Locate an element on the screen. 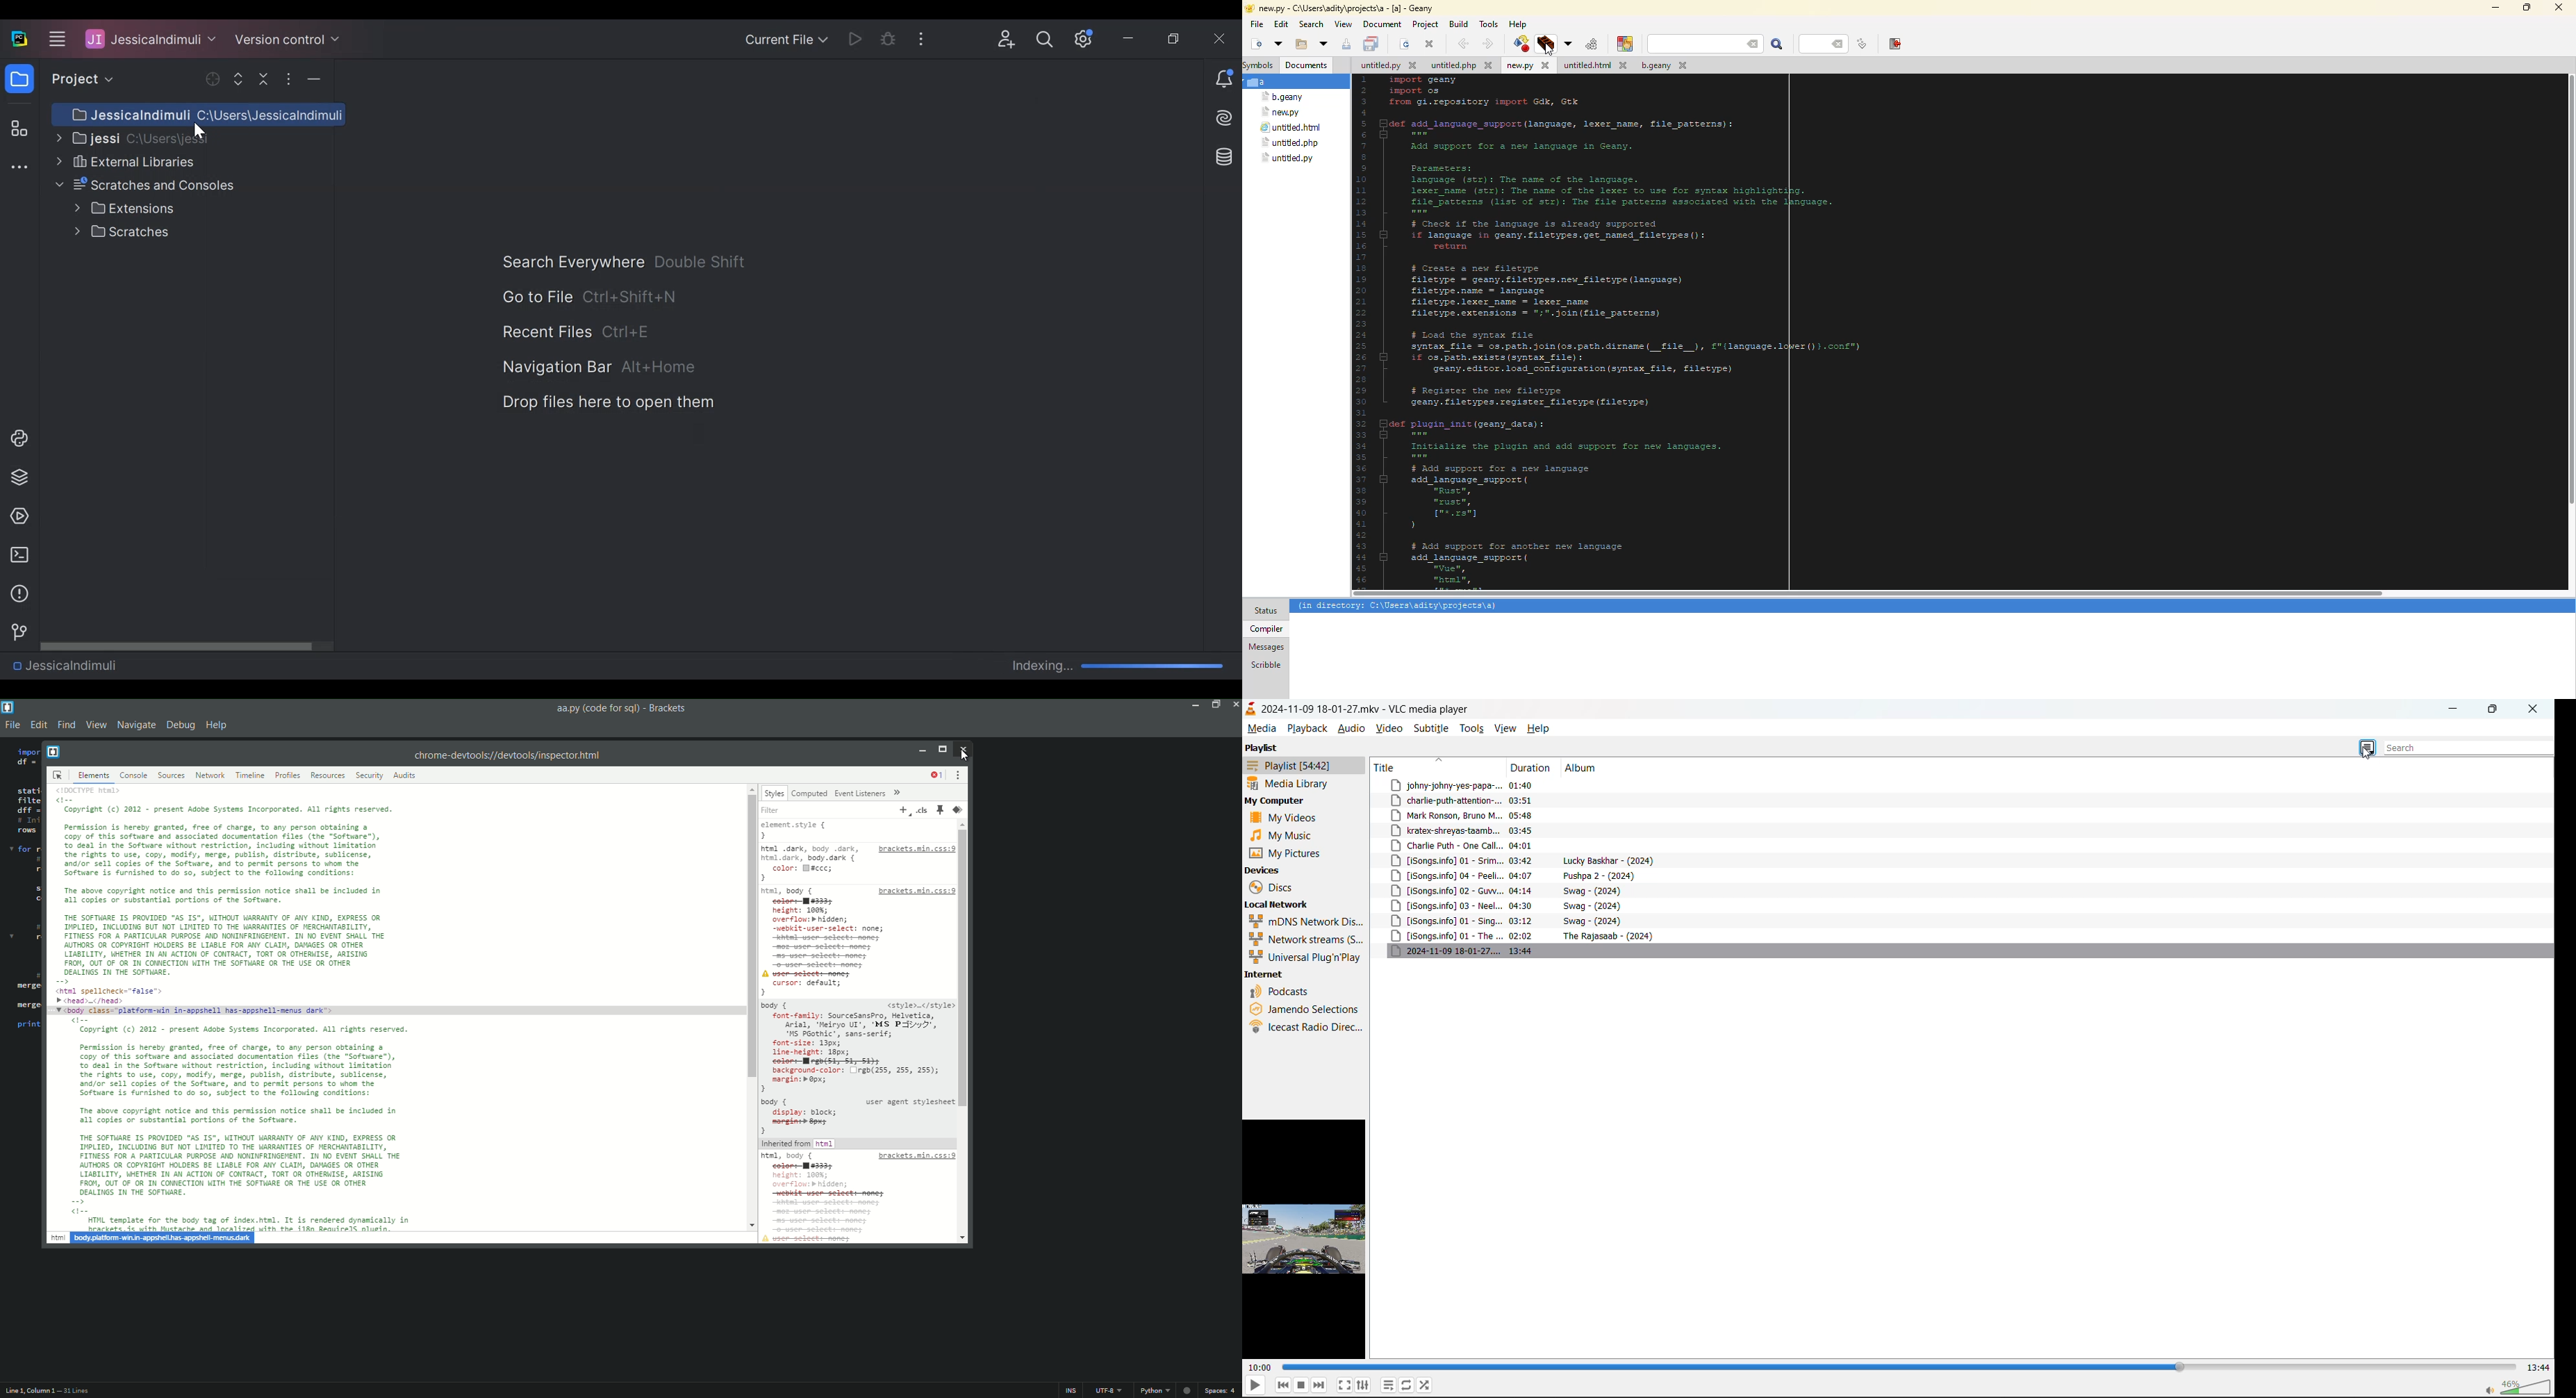 The height and width of the screenshot is (1400, 2576). AI Assistant is located at coordinates (1226, 118).